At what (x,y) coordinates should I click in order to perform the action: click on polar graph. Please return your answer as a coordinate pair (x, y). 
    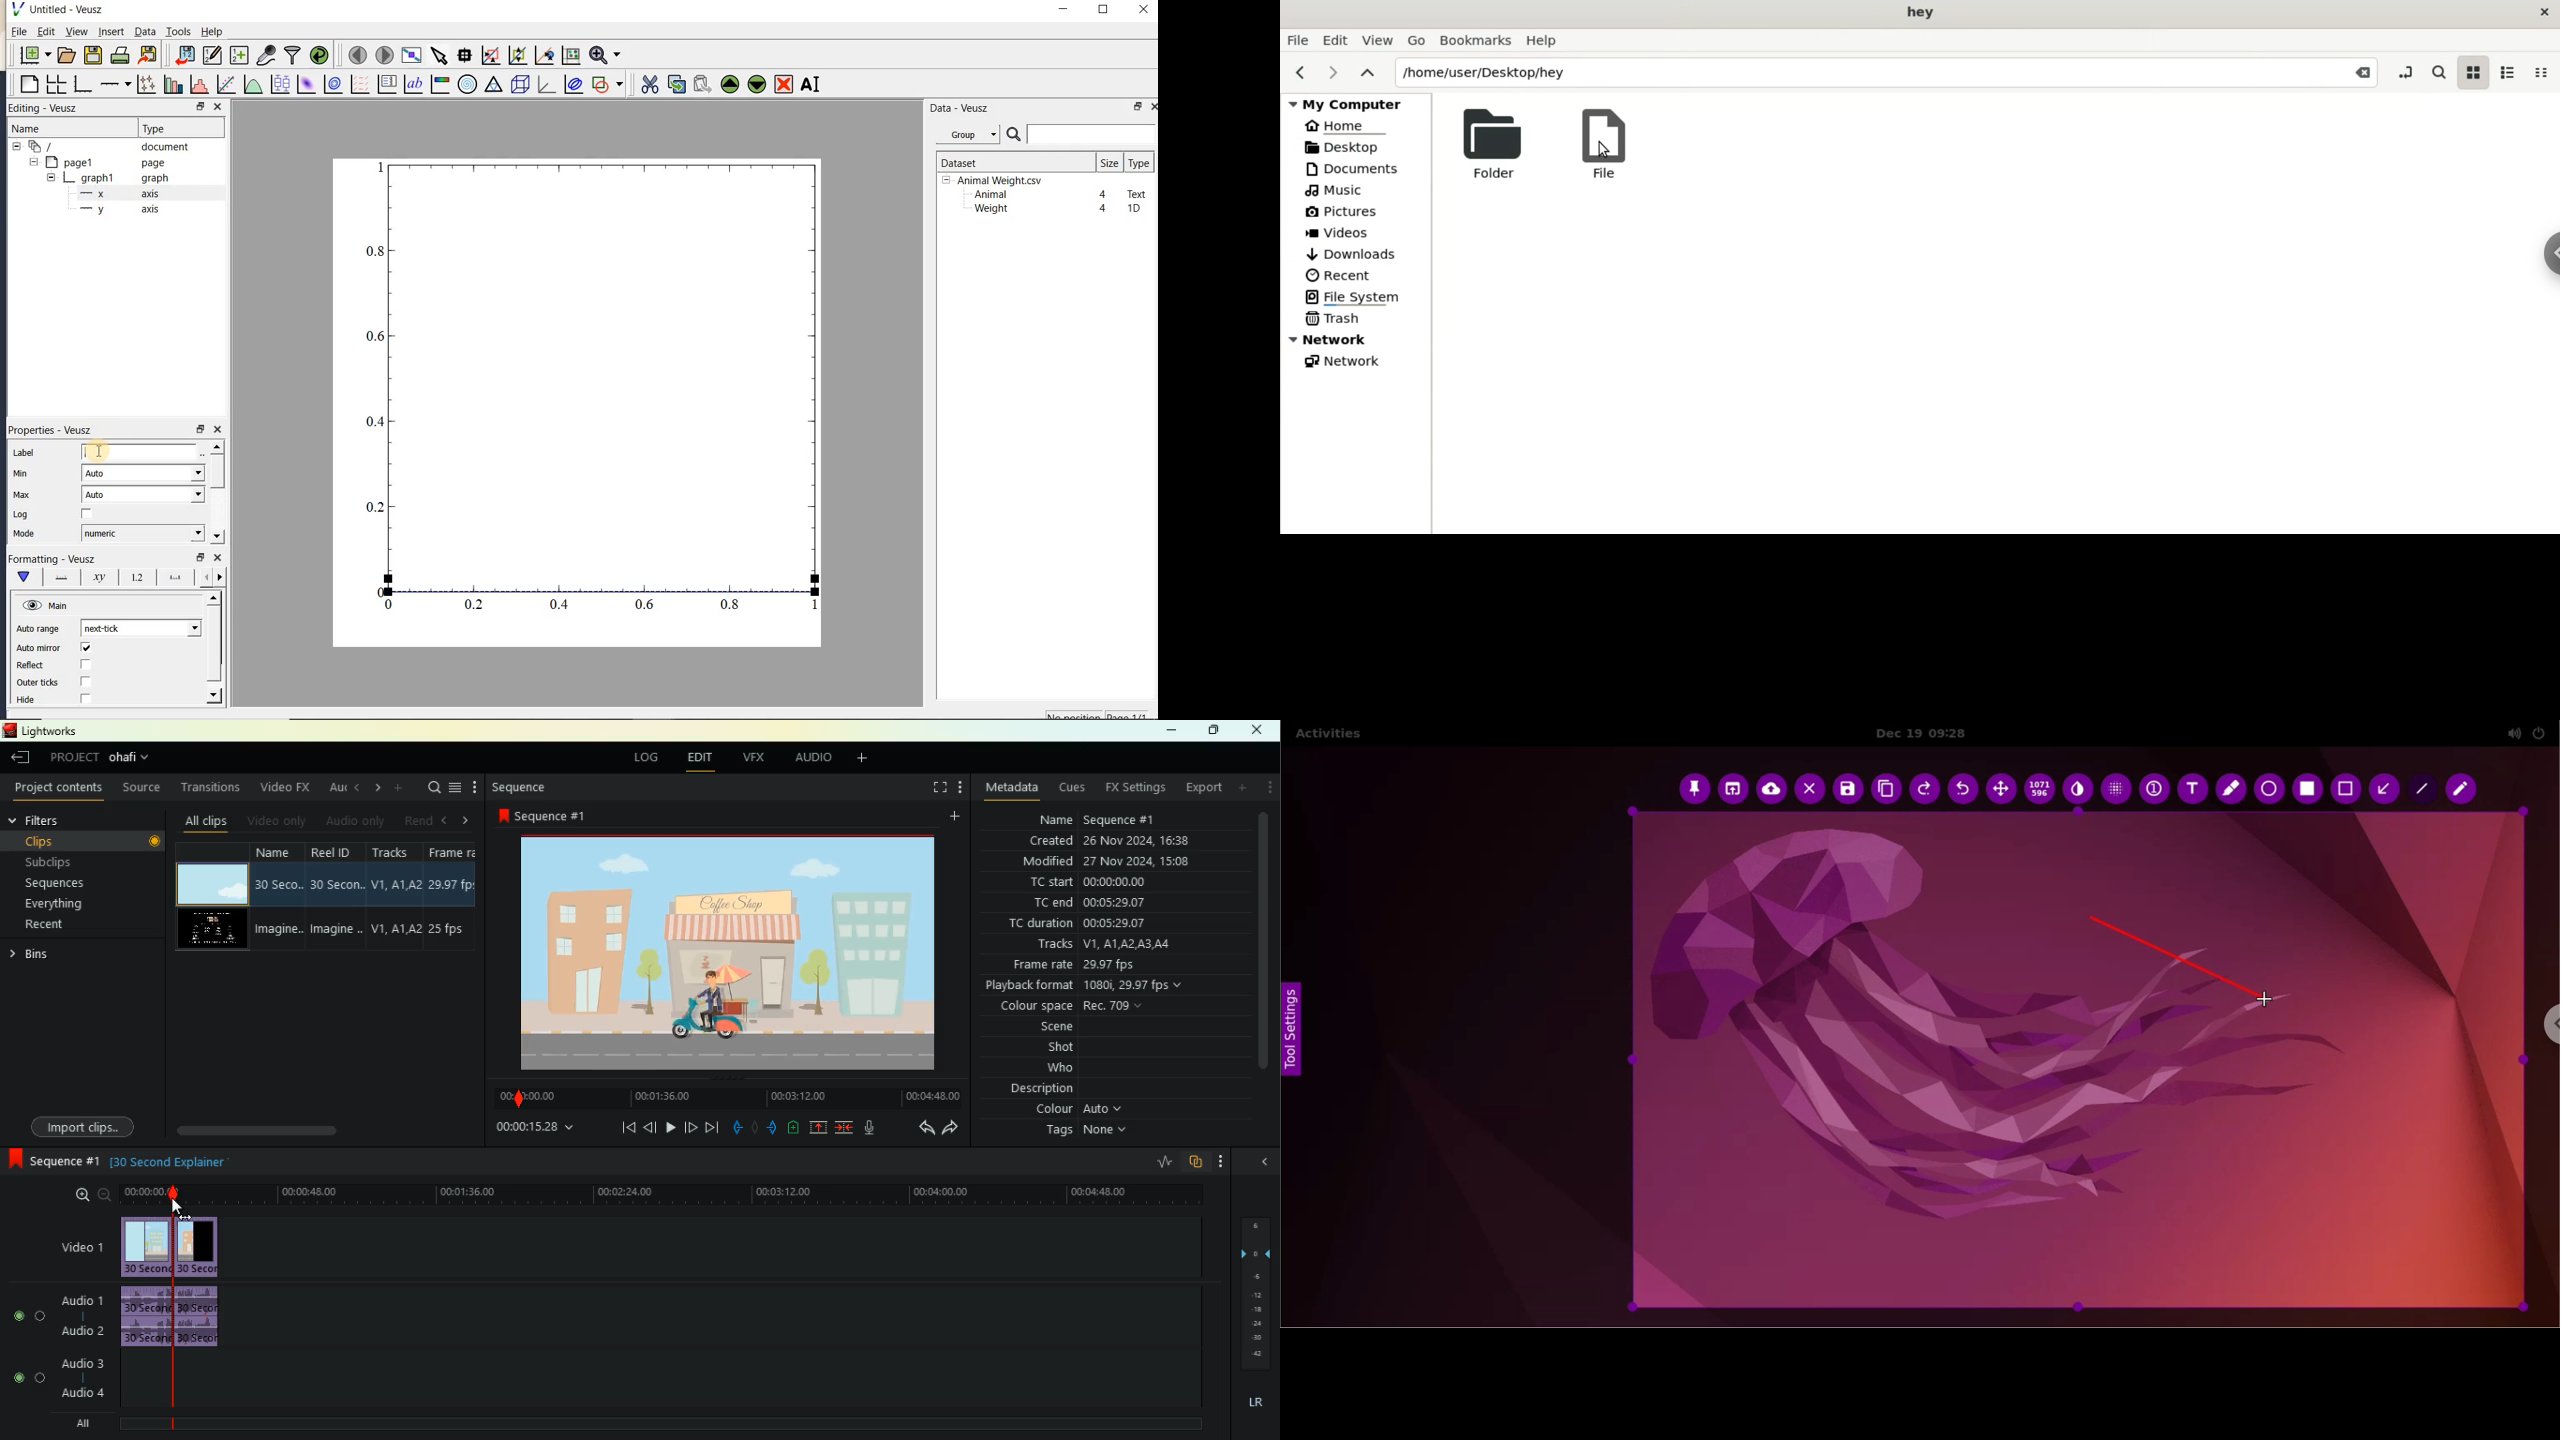
    Looking at the image, I should click on (467, 84).